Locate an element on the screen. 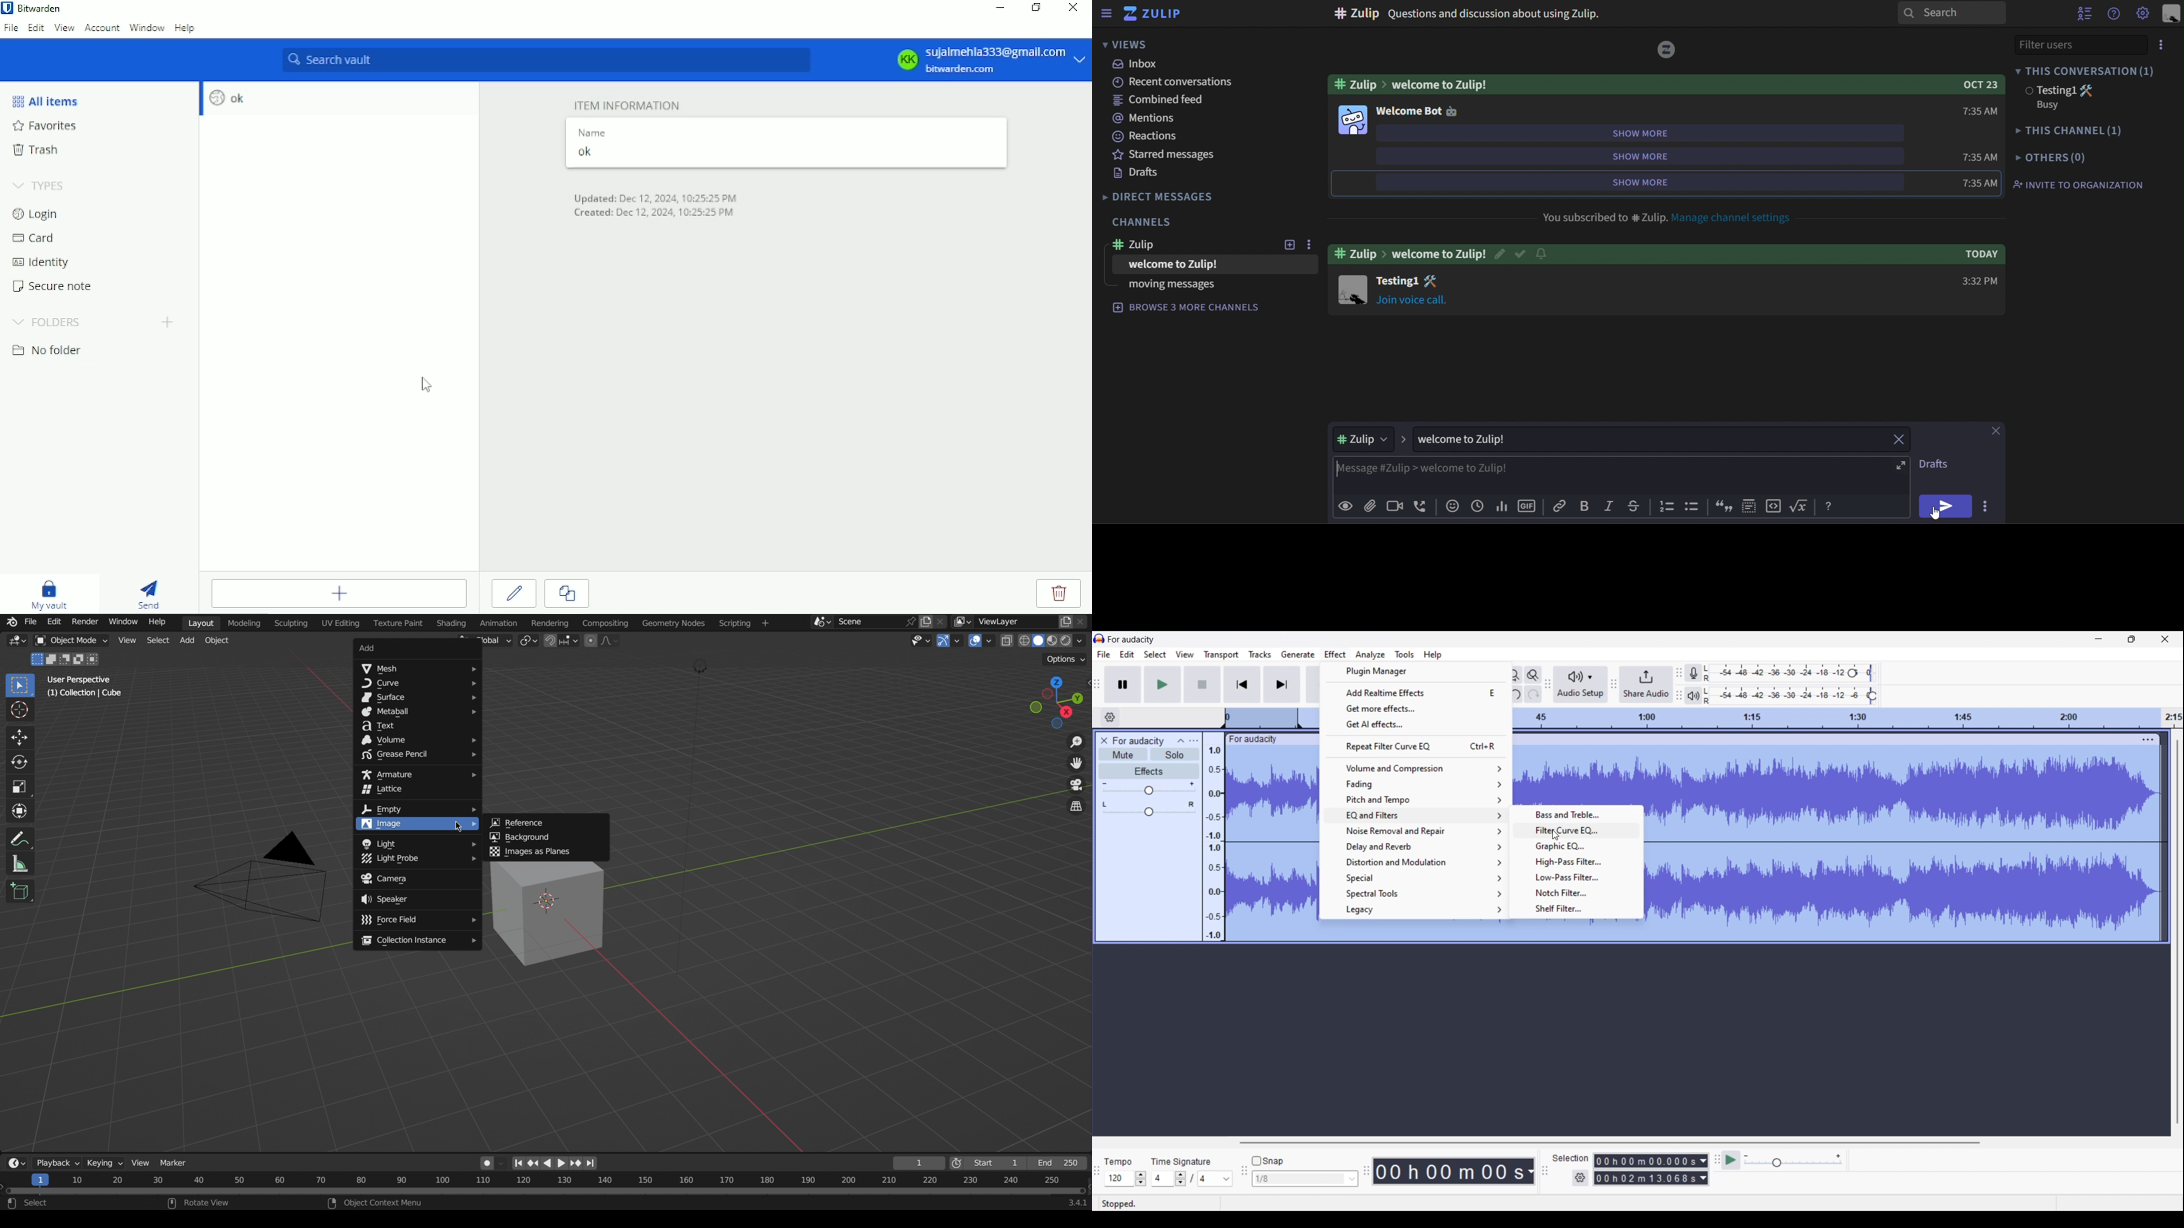  combined feed is located at coordinates (1160, 101).